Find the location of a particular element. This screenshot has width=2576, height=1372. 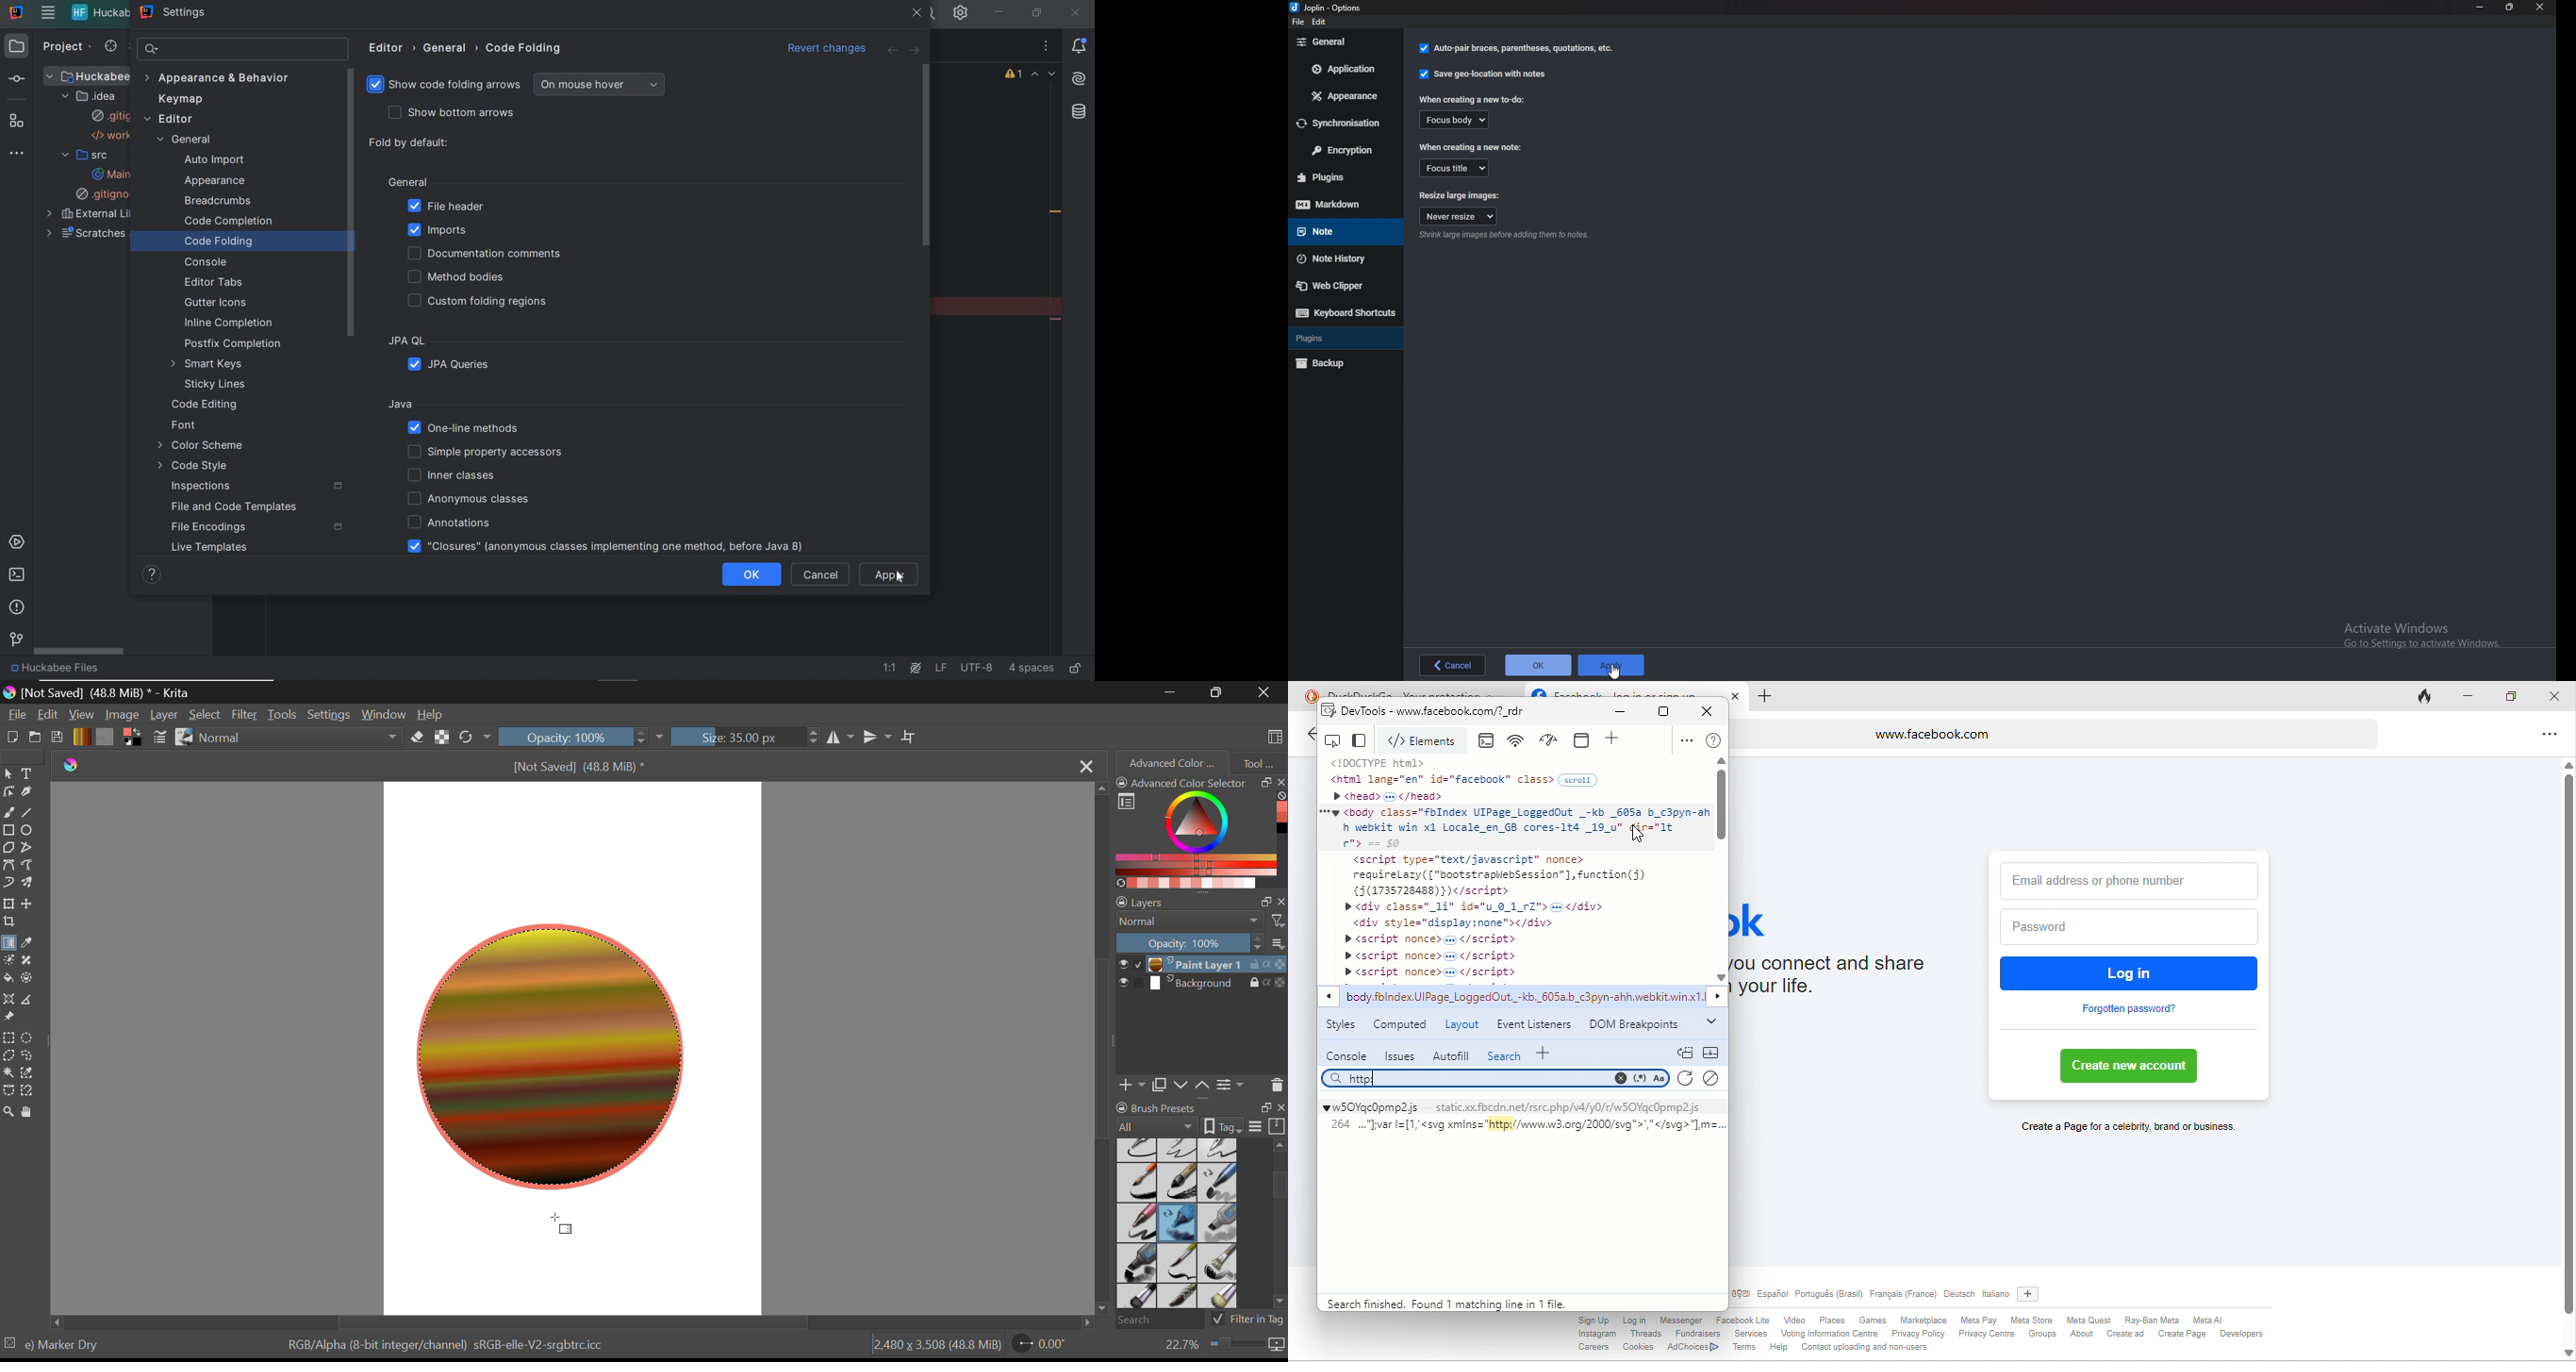

live templates is located at coordinates (211, 549).